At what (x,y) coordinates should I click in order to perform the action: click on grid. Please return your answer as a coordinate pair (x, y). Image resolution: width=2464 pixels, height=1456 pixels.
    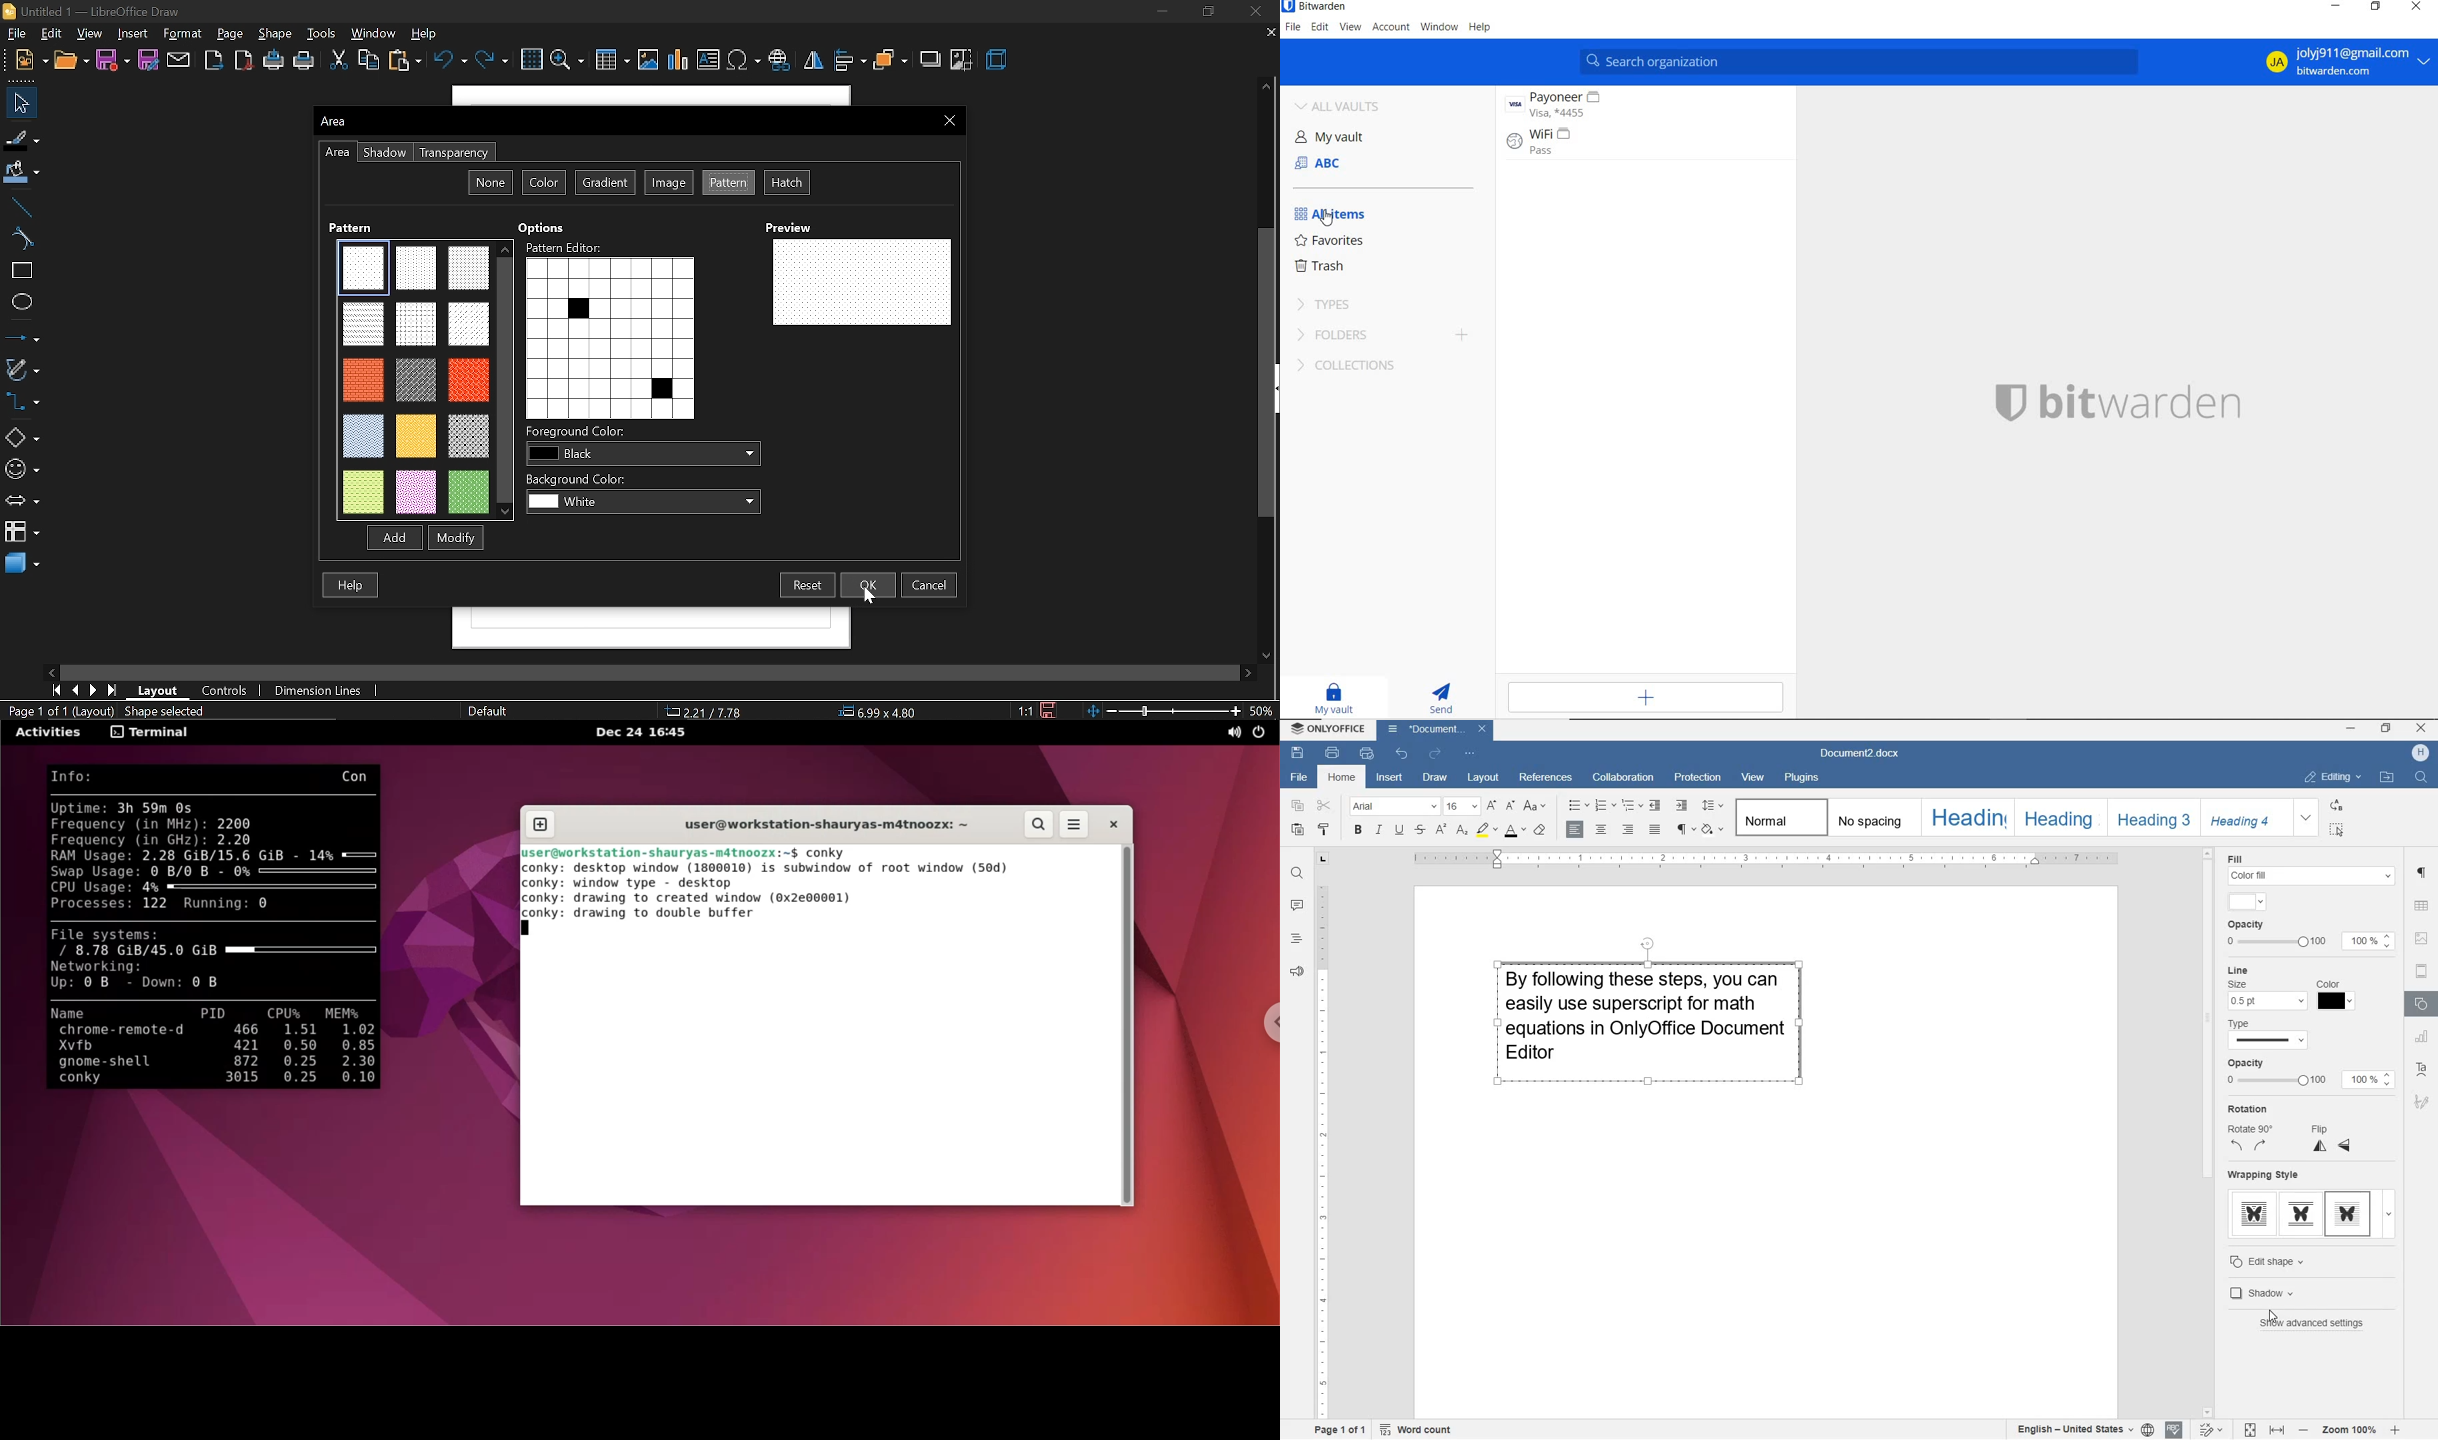
    Looking at the image, I should click on (533, 59).